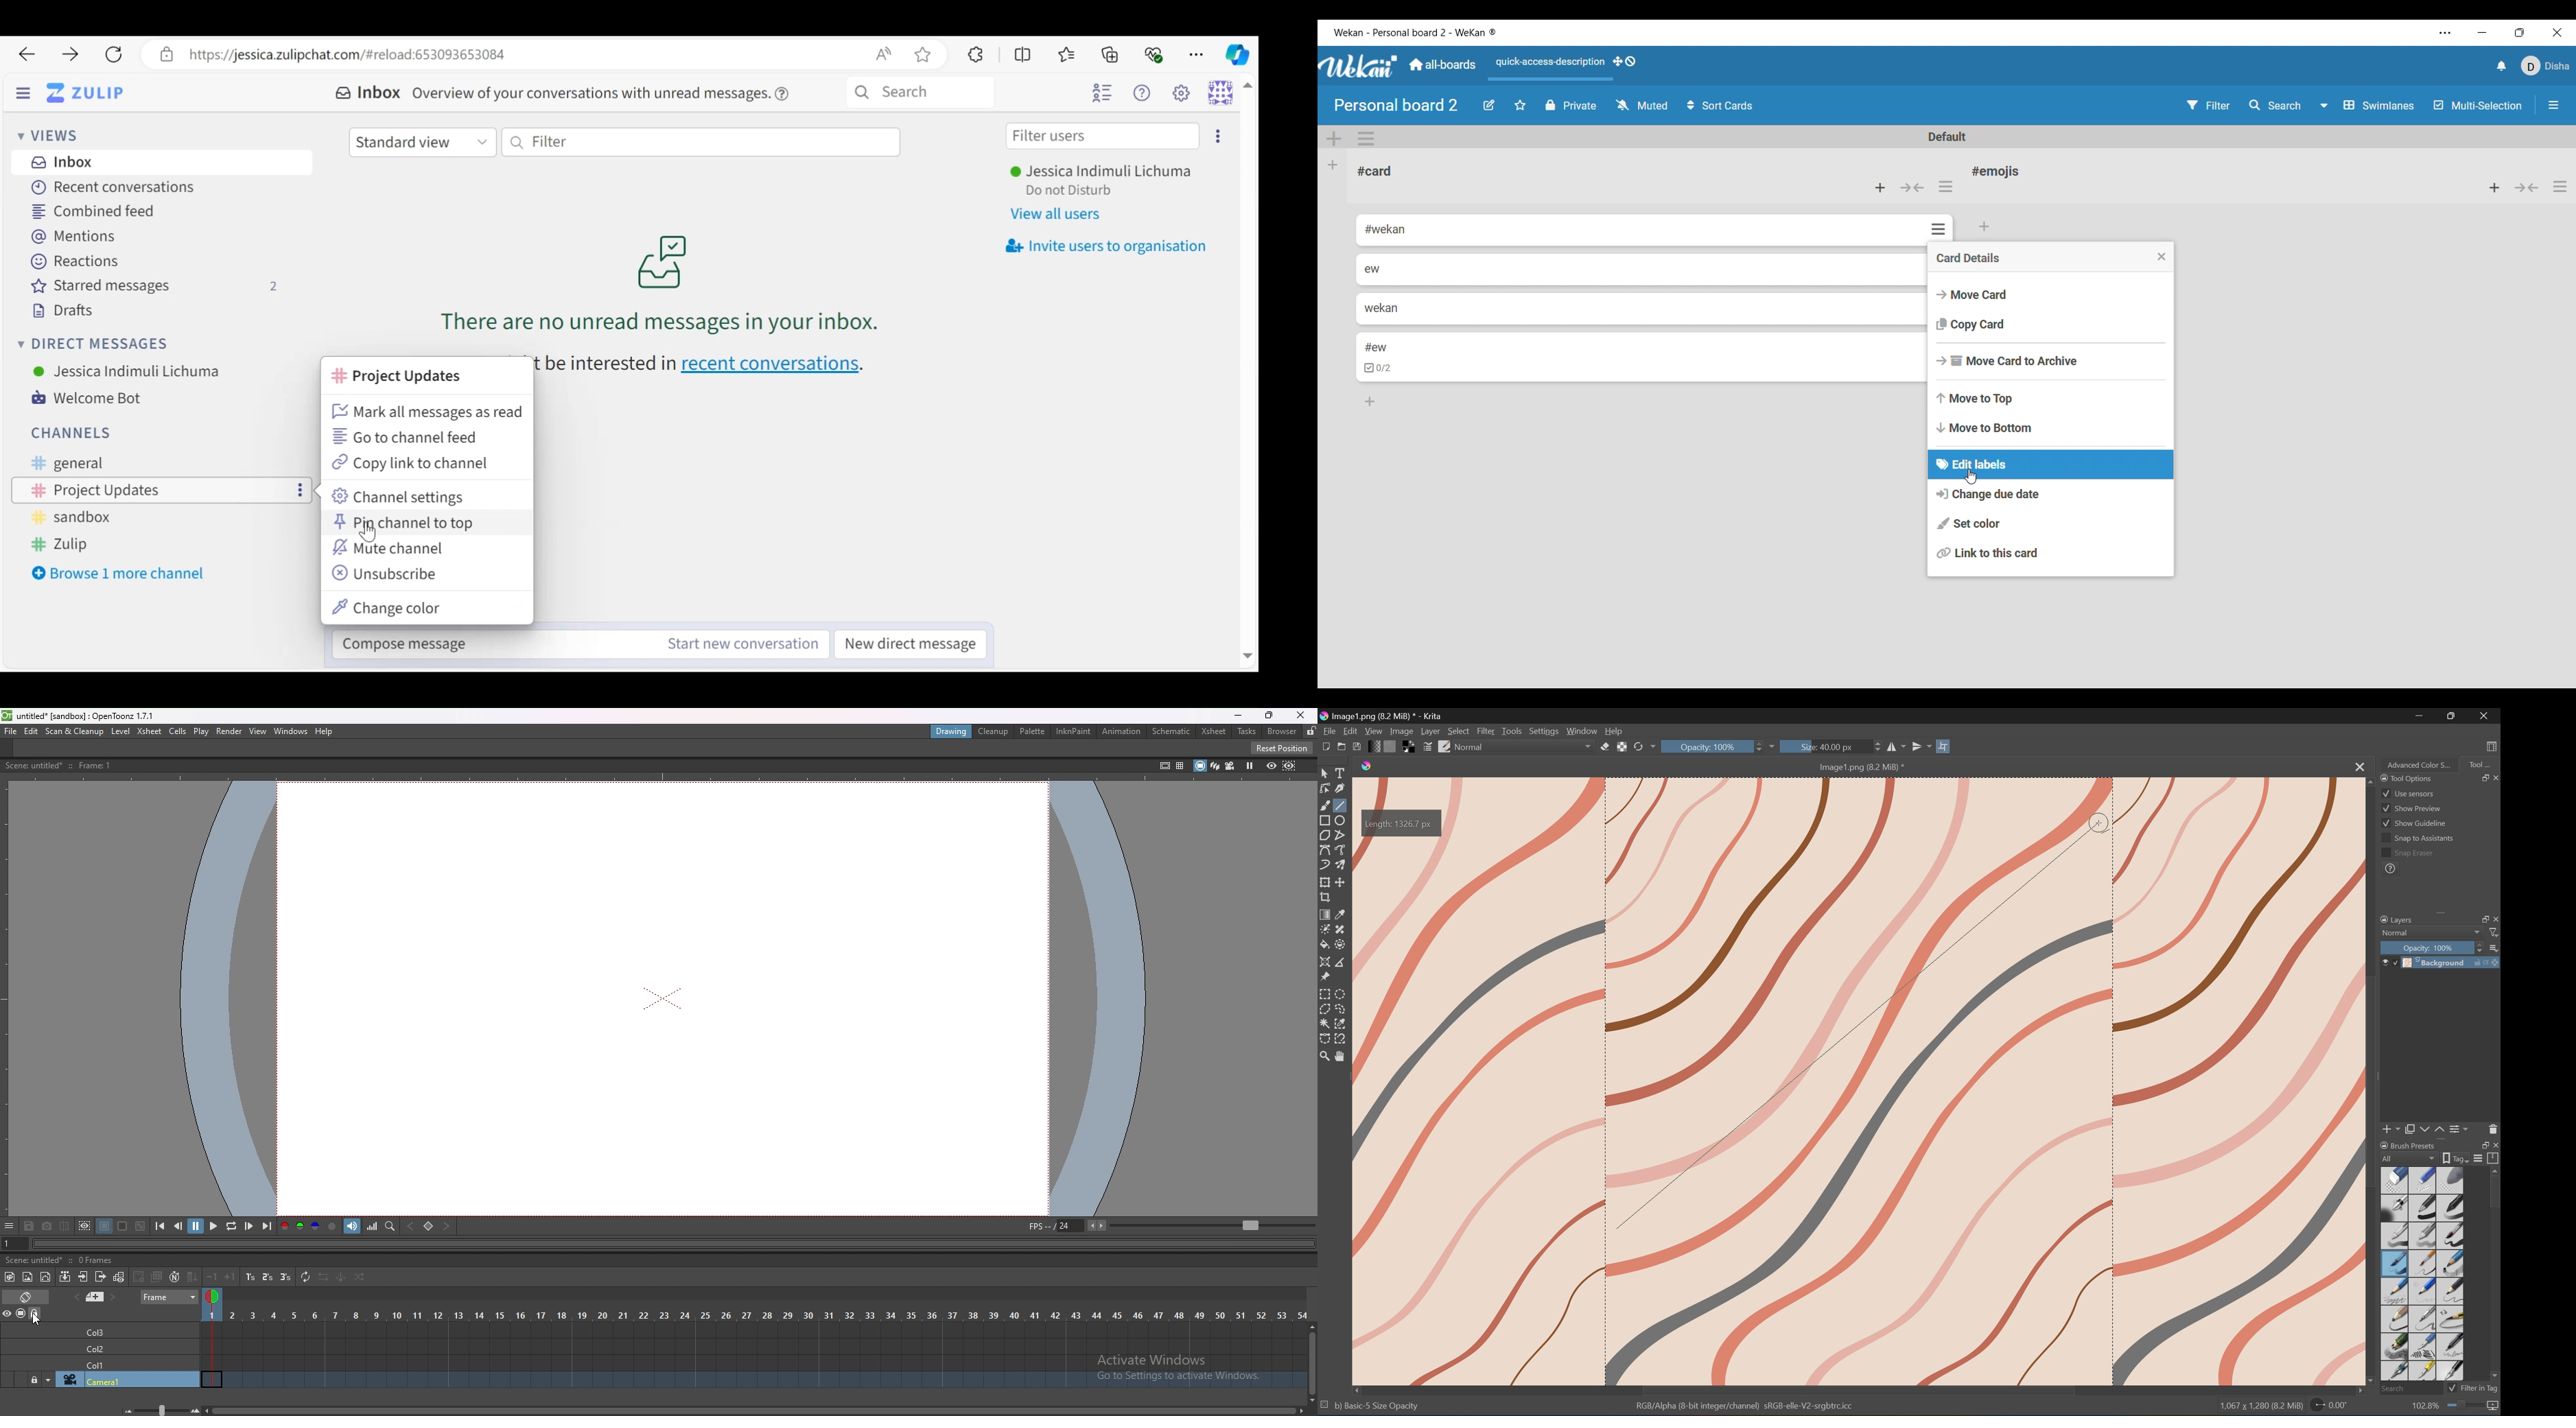  I want to click on Set color, so click(2052, 523).